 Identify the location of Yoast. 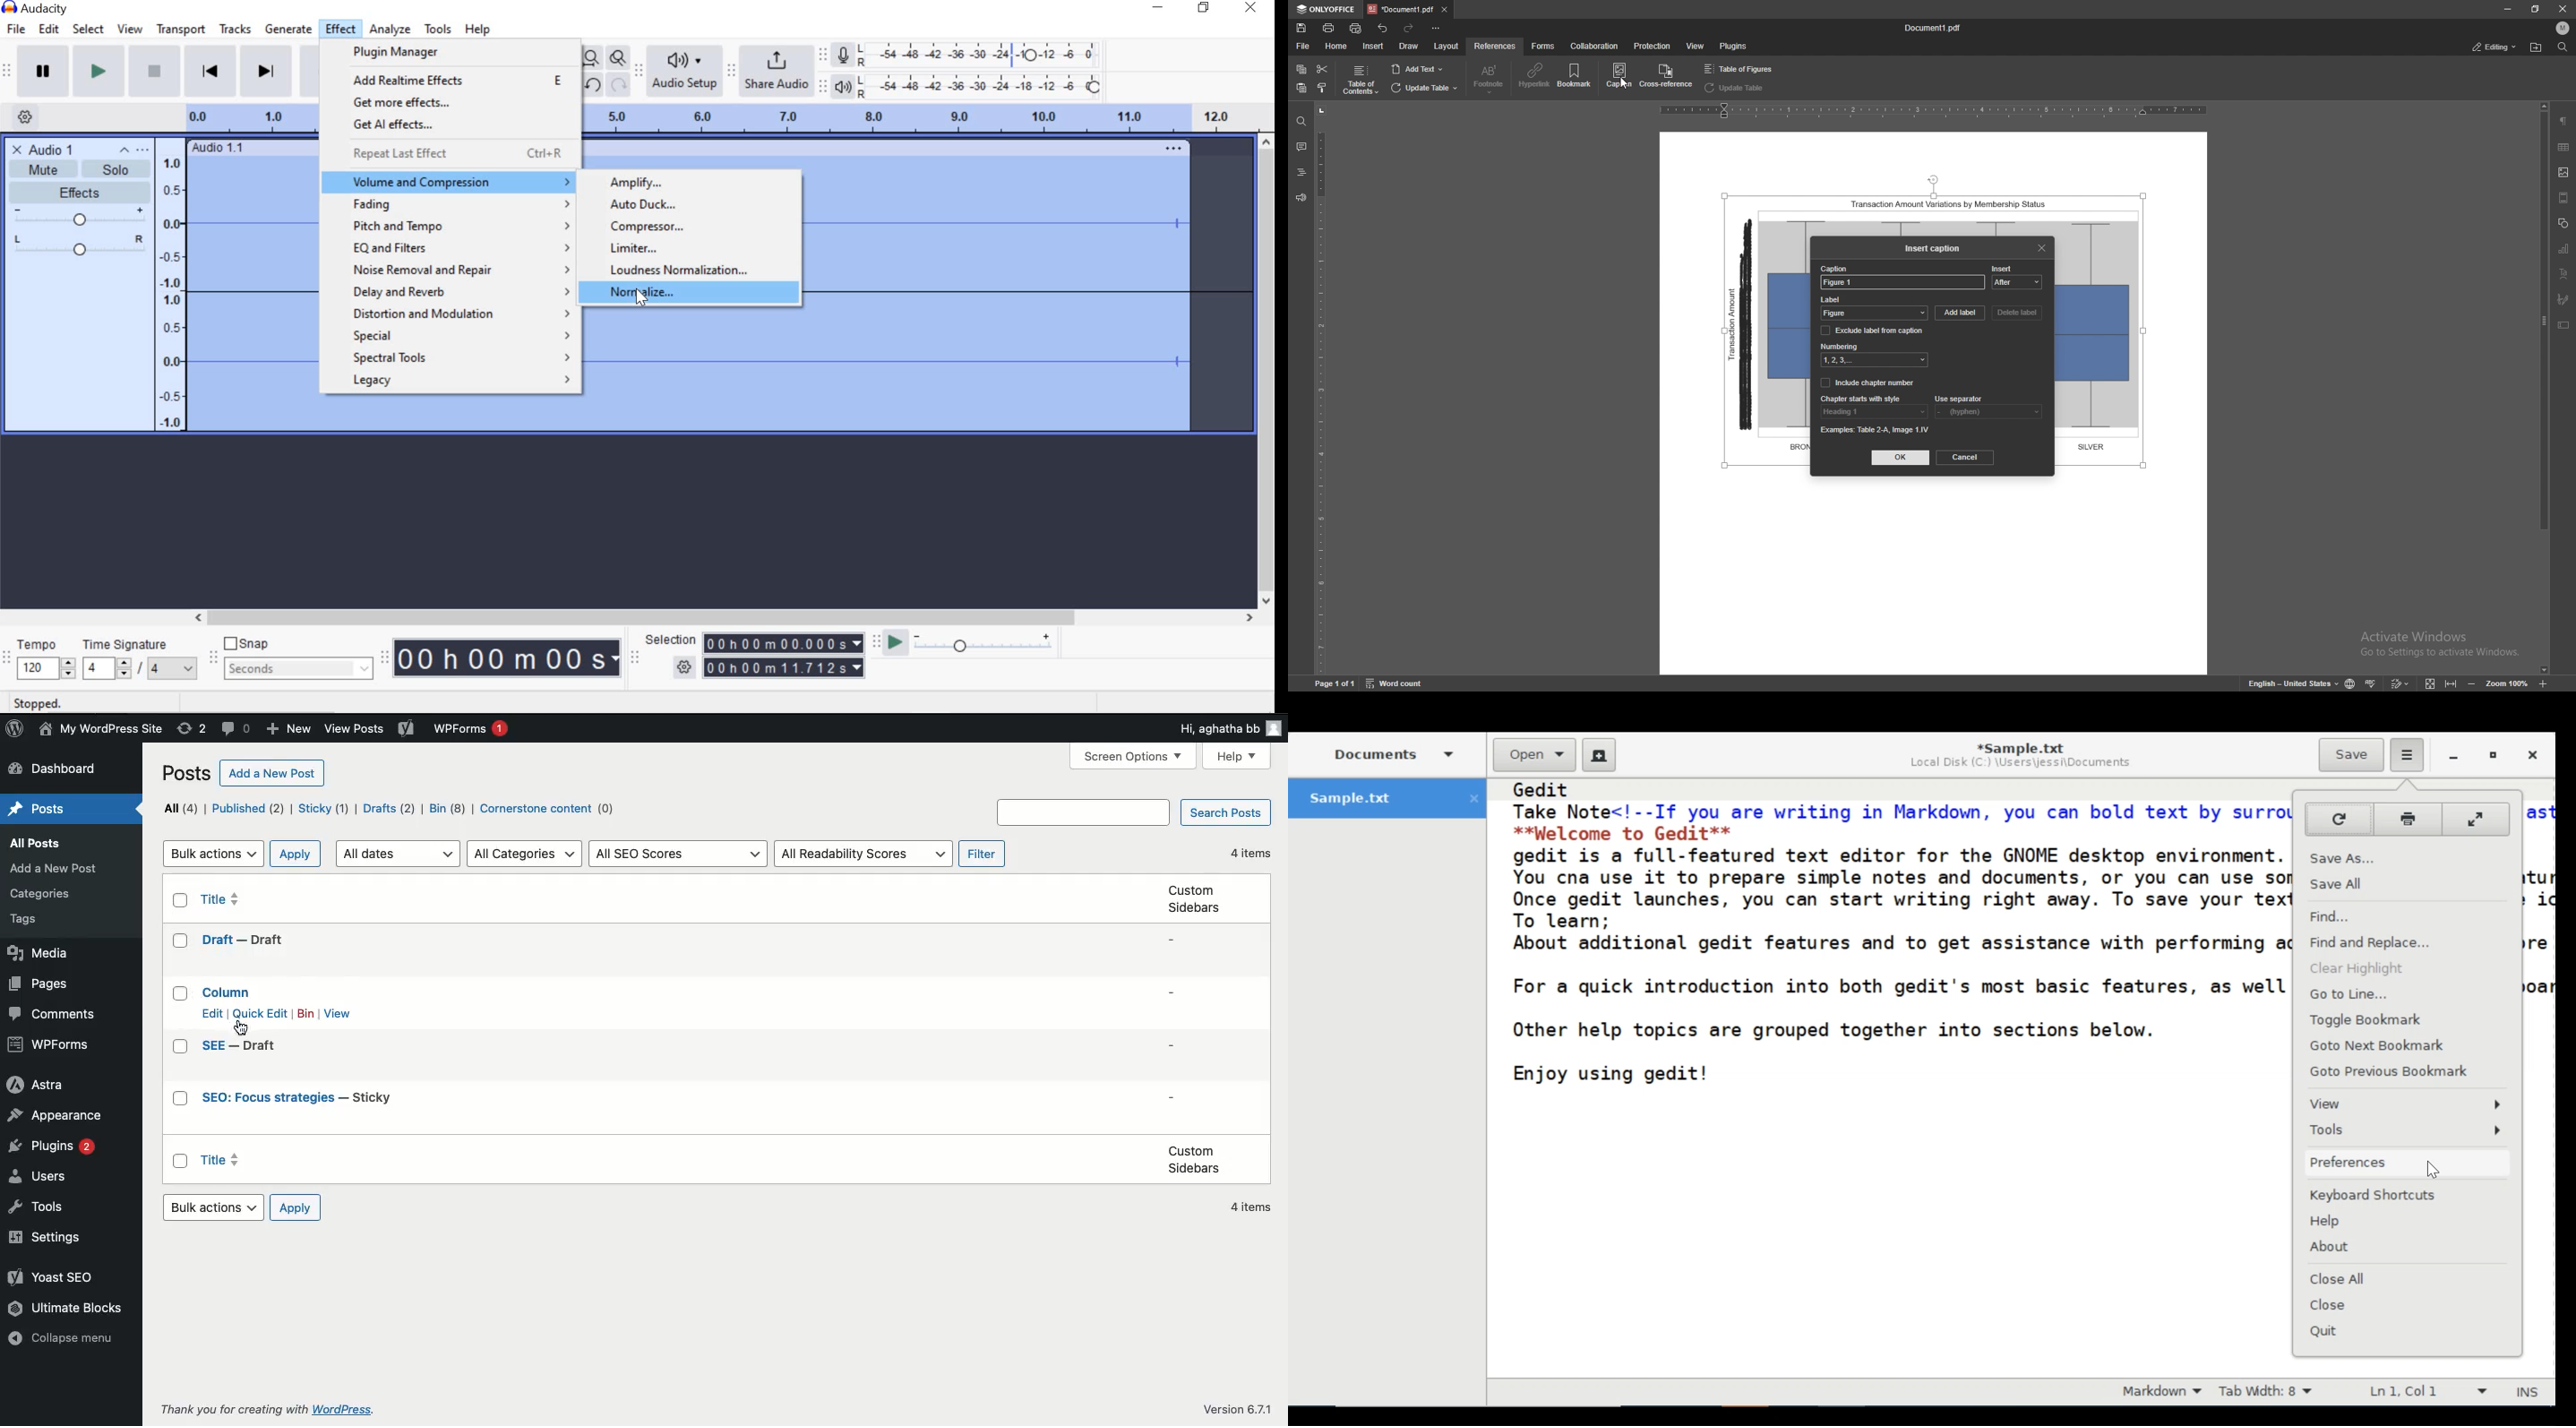
(56, 1280).